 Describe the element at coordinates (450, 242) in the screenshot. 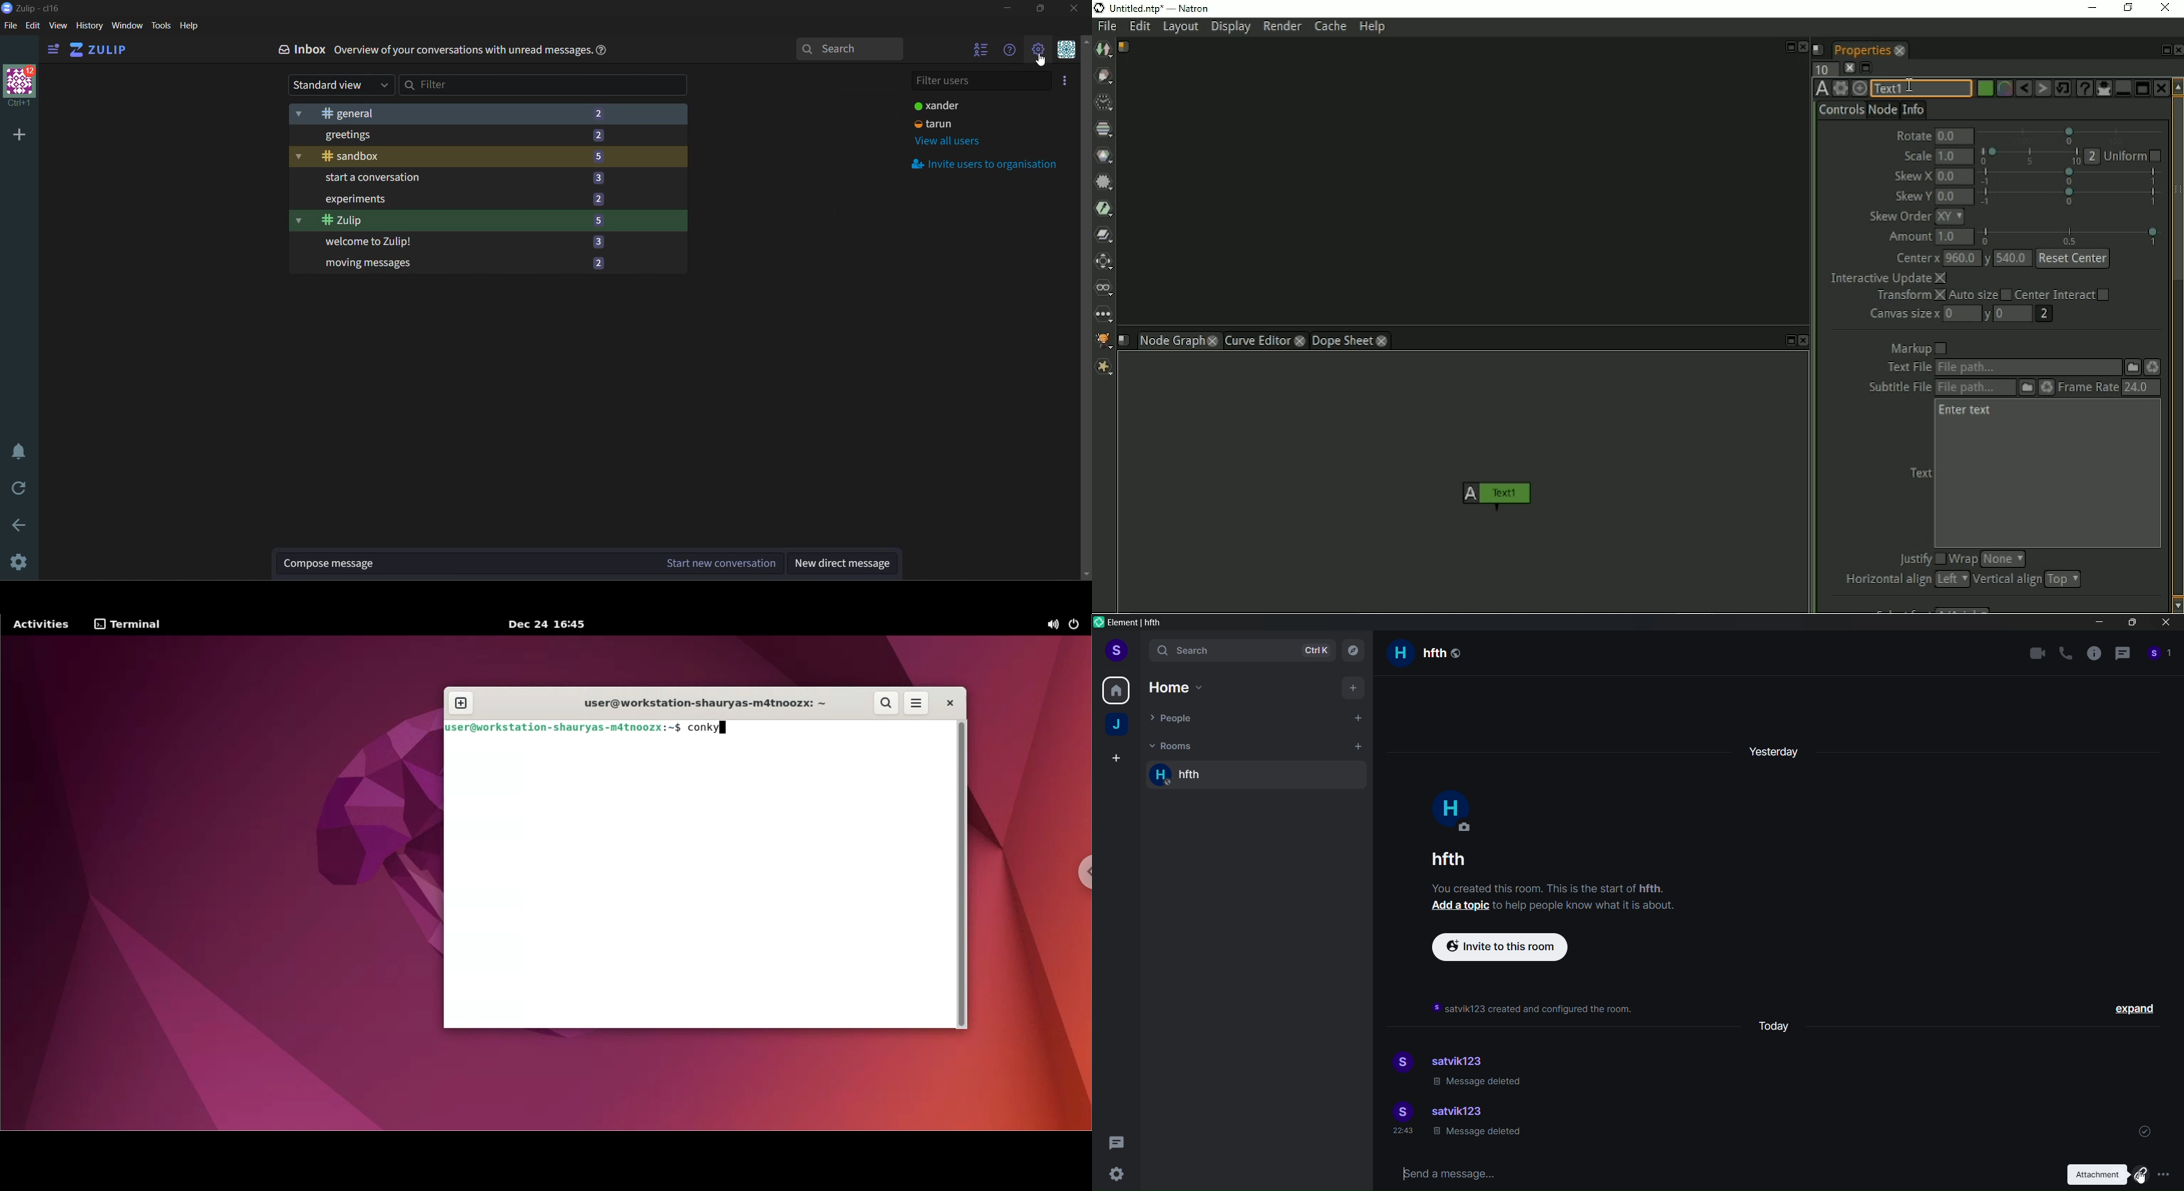

I see `welcome to zulip` at that location.